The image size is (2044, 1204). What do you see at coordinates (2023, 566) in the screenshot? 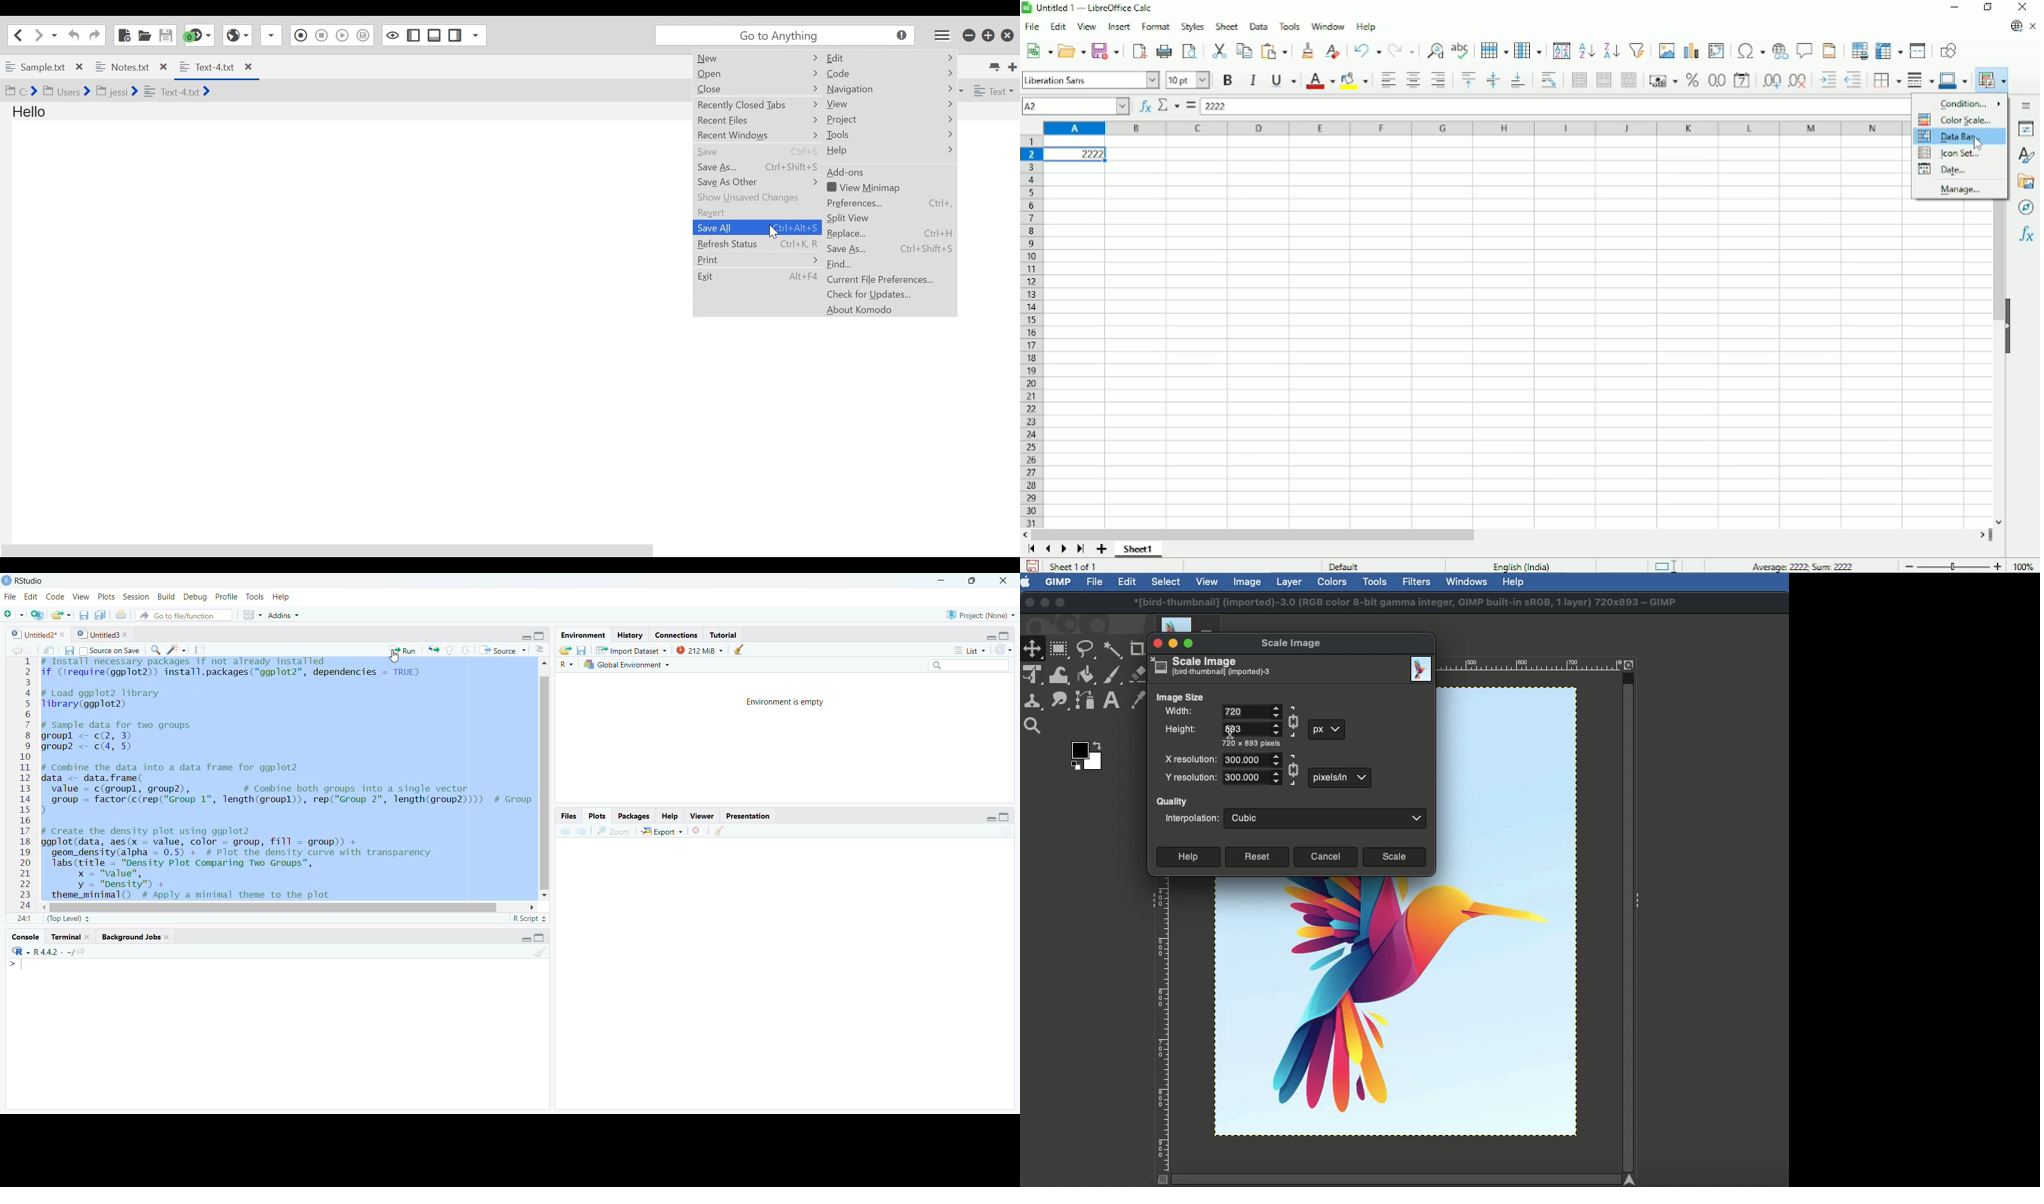
I see `100%` at bounding box center [2023, 566].